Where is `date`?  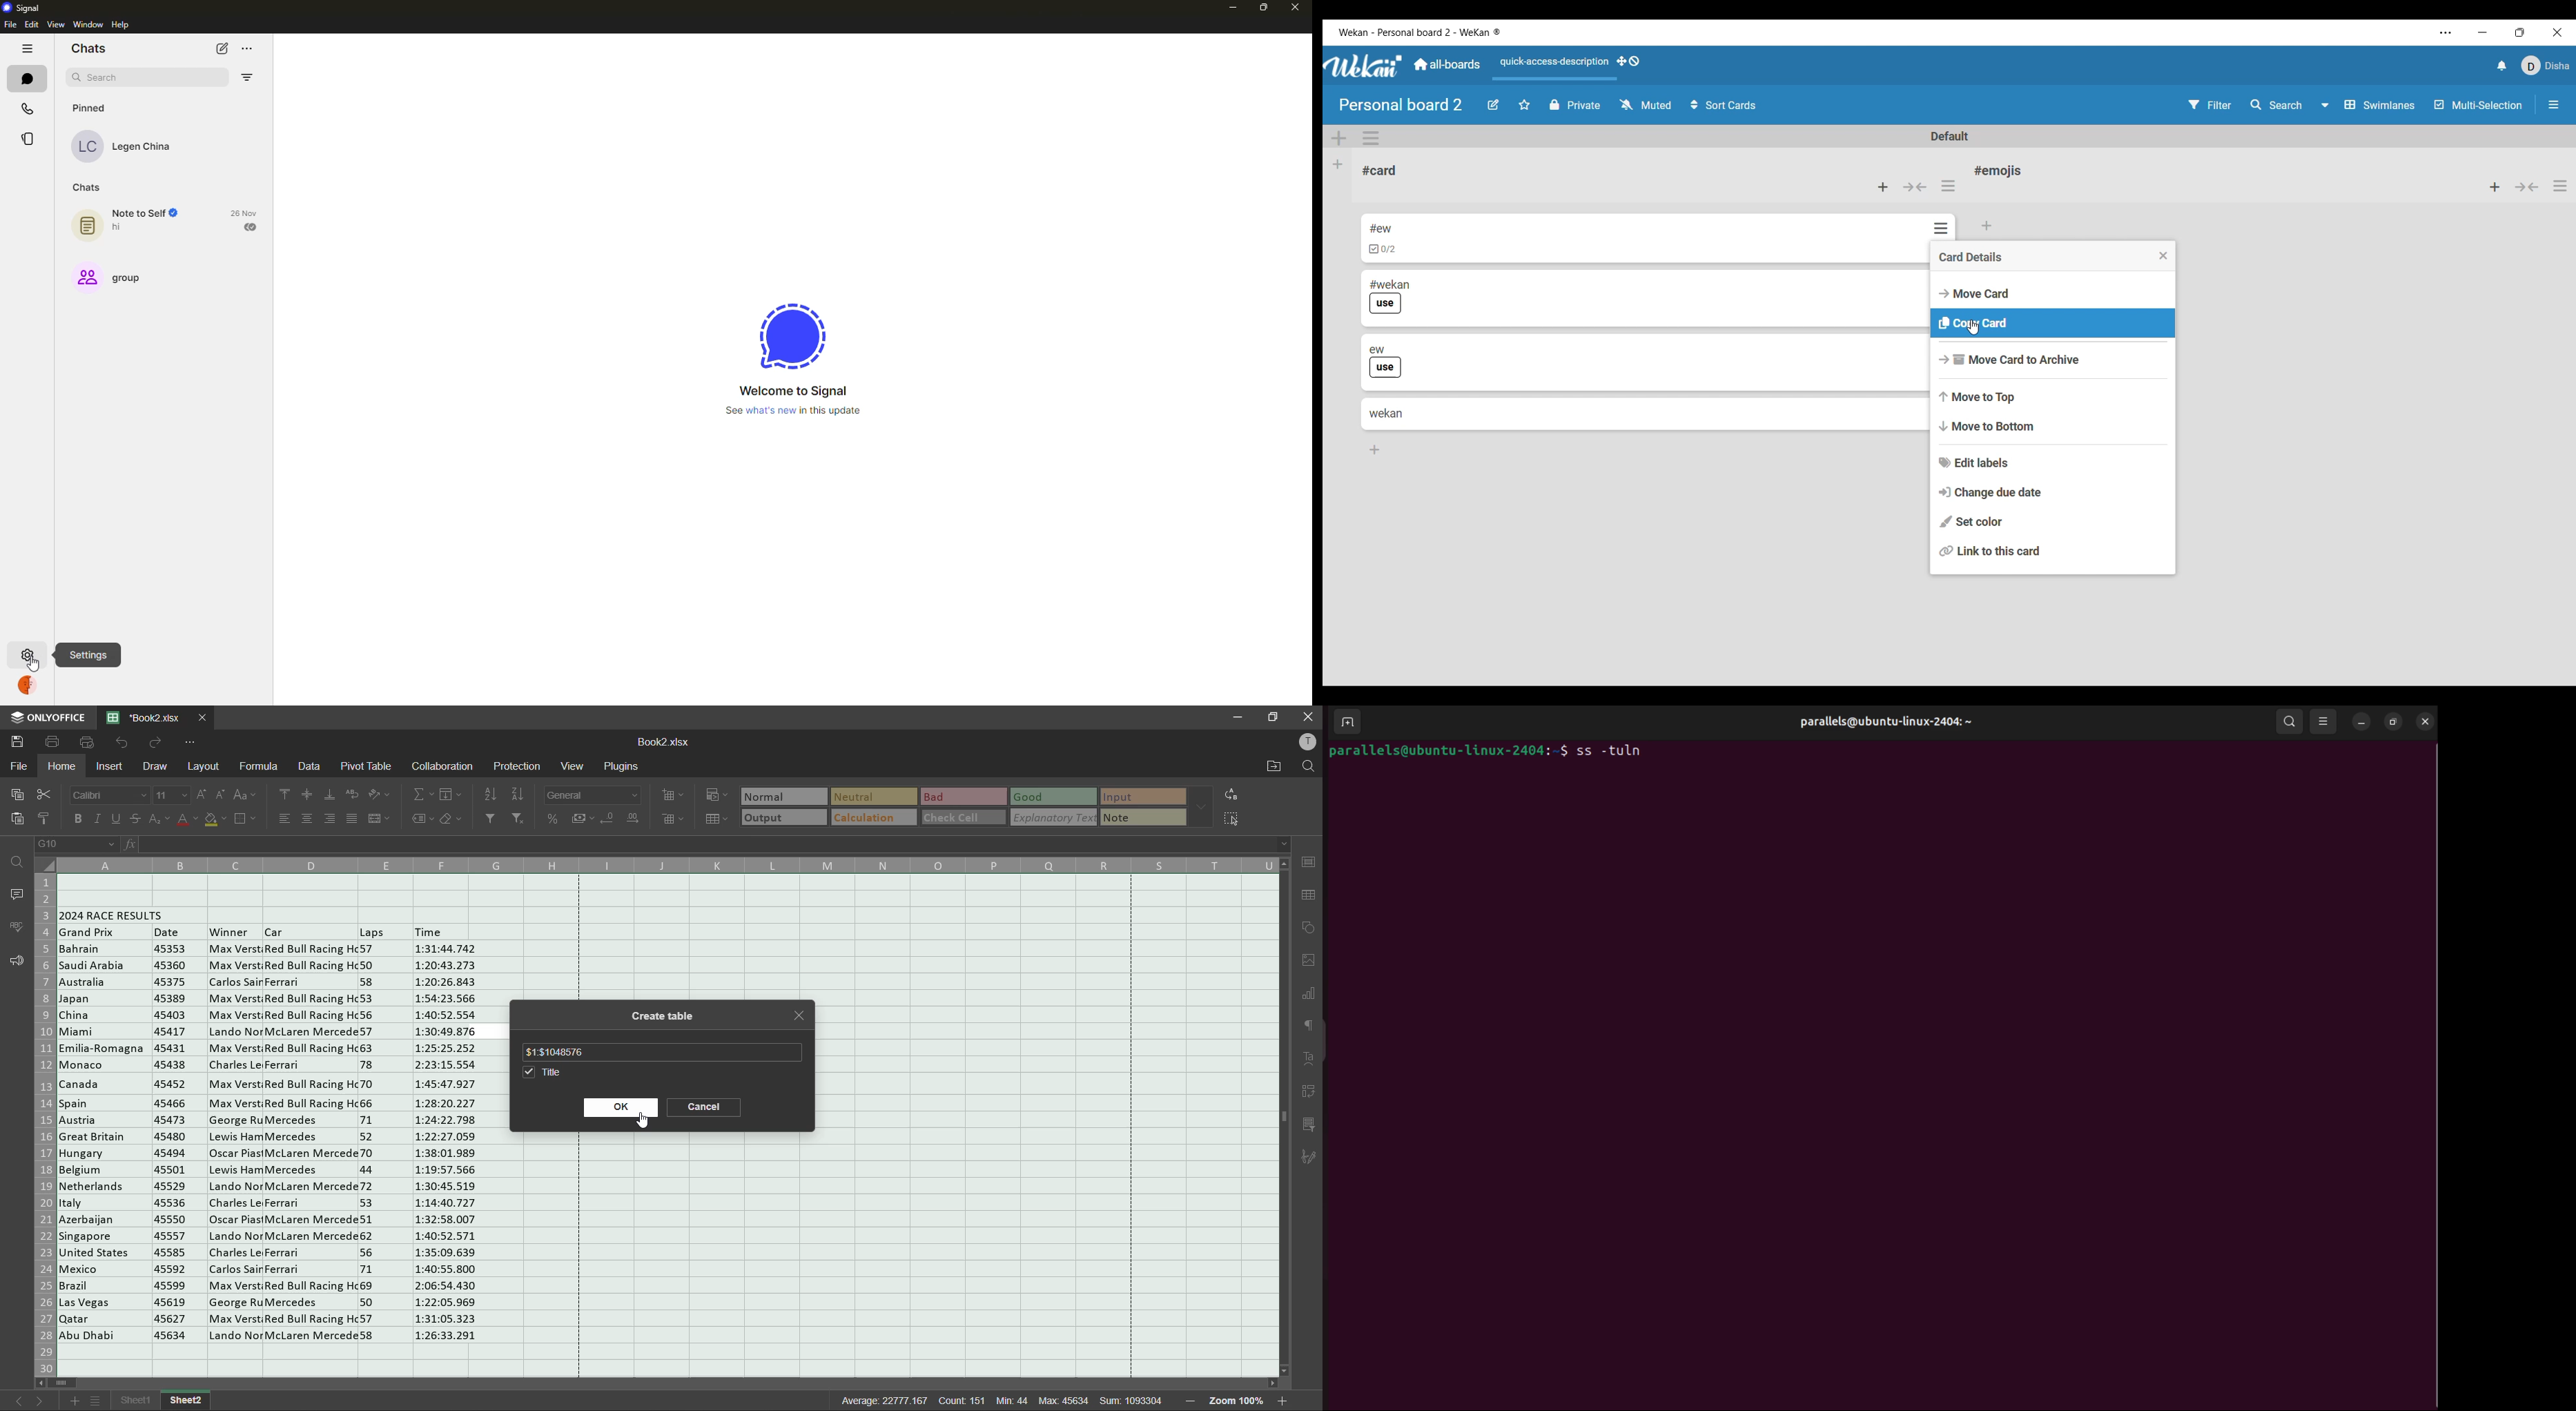 date is located at coordinates (177, 1140).